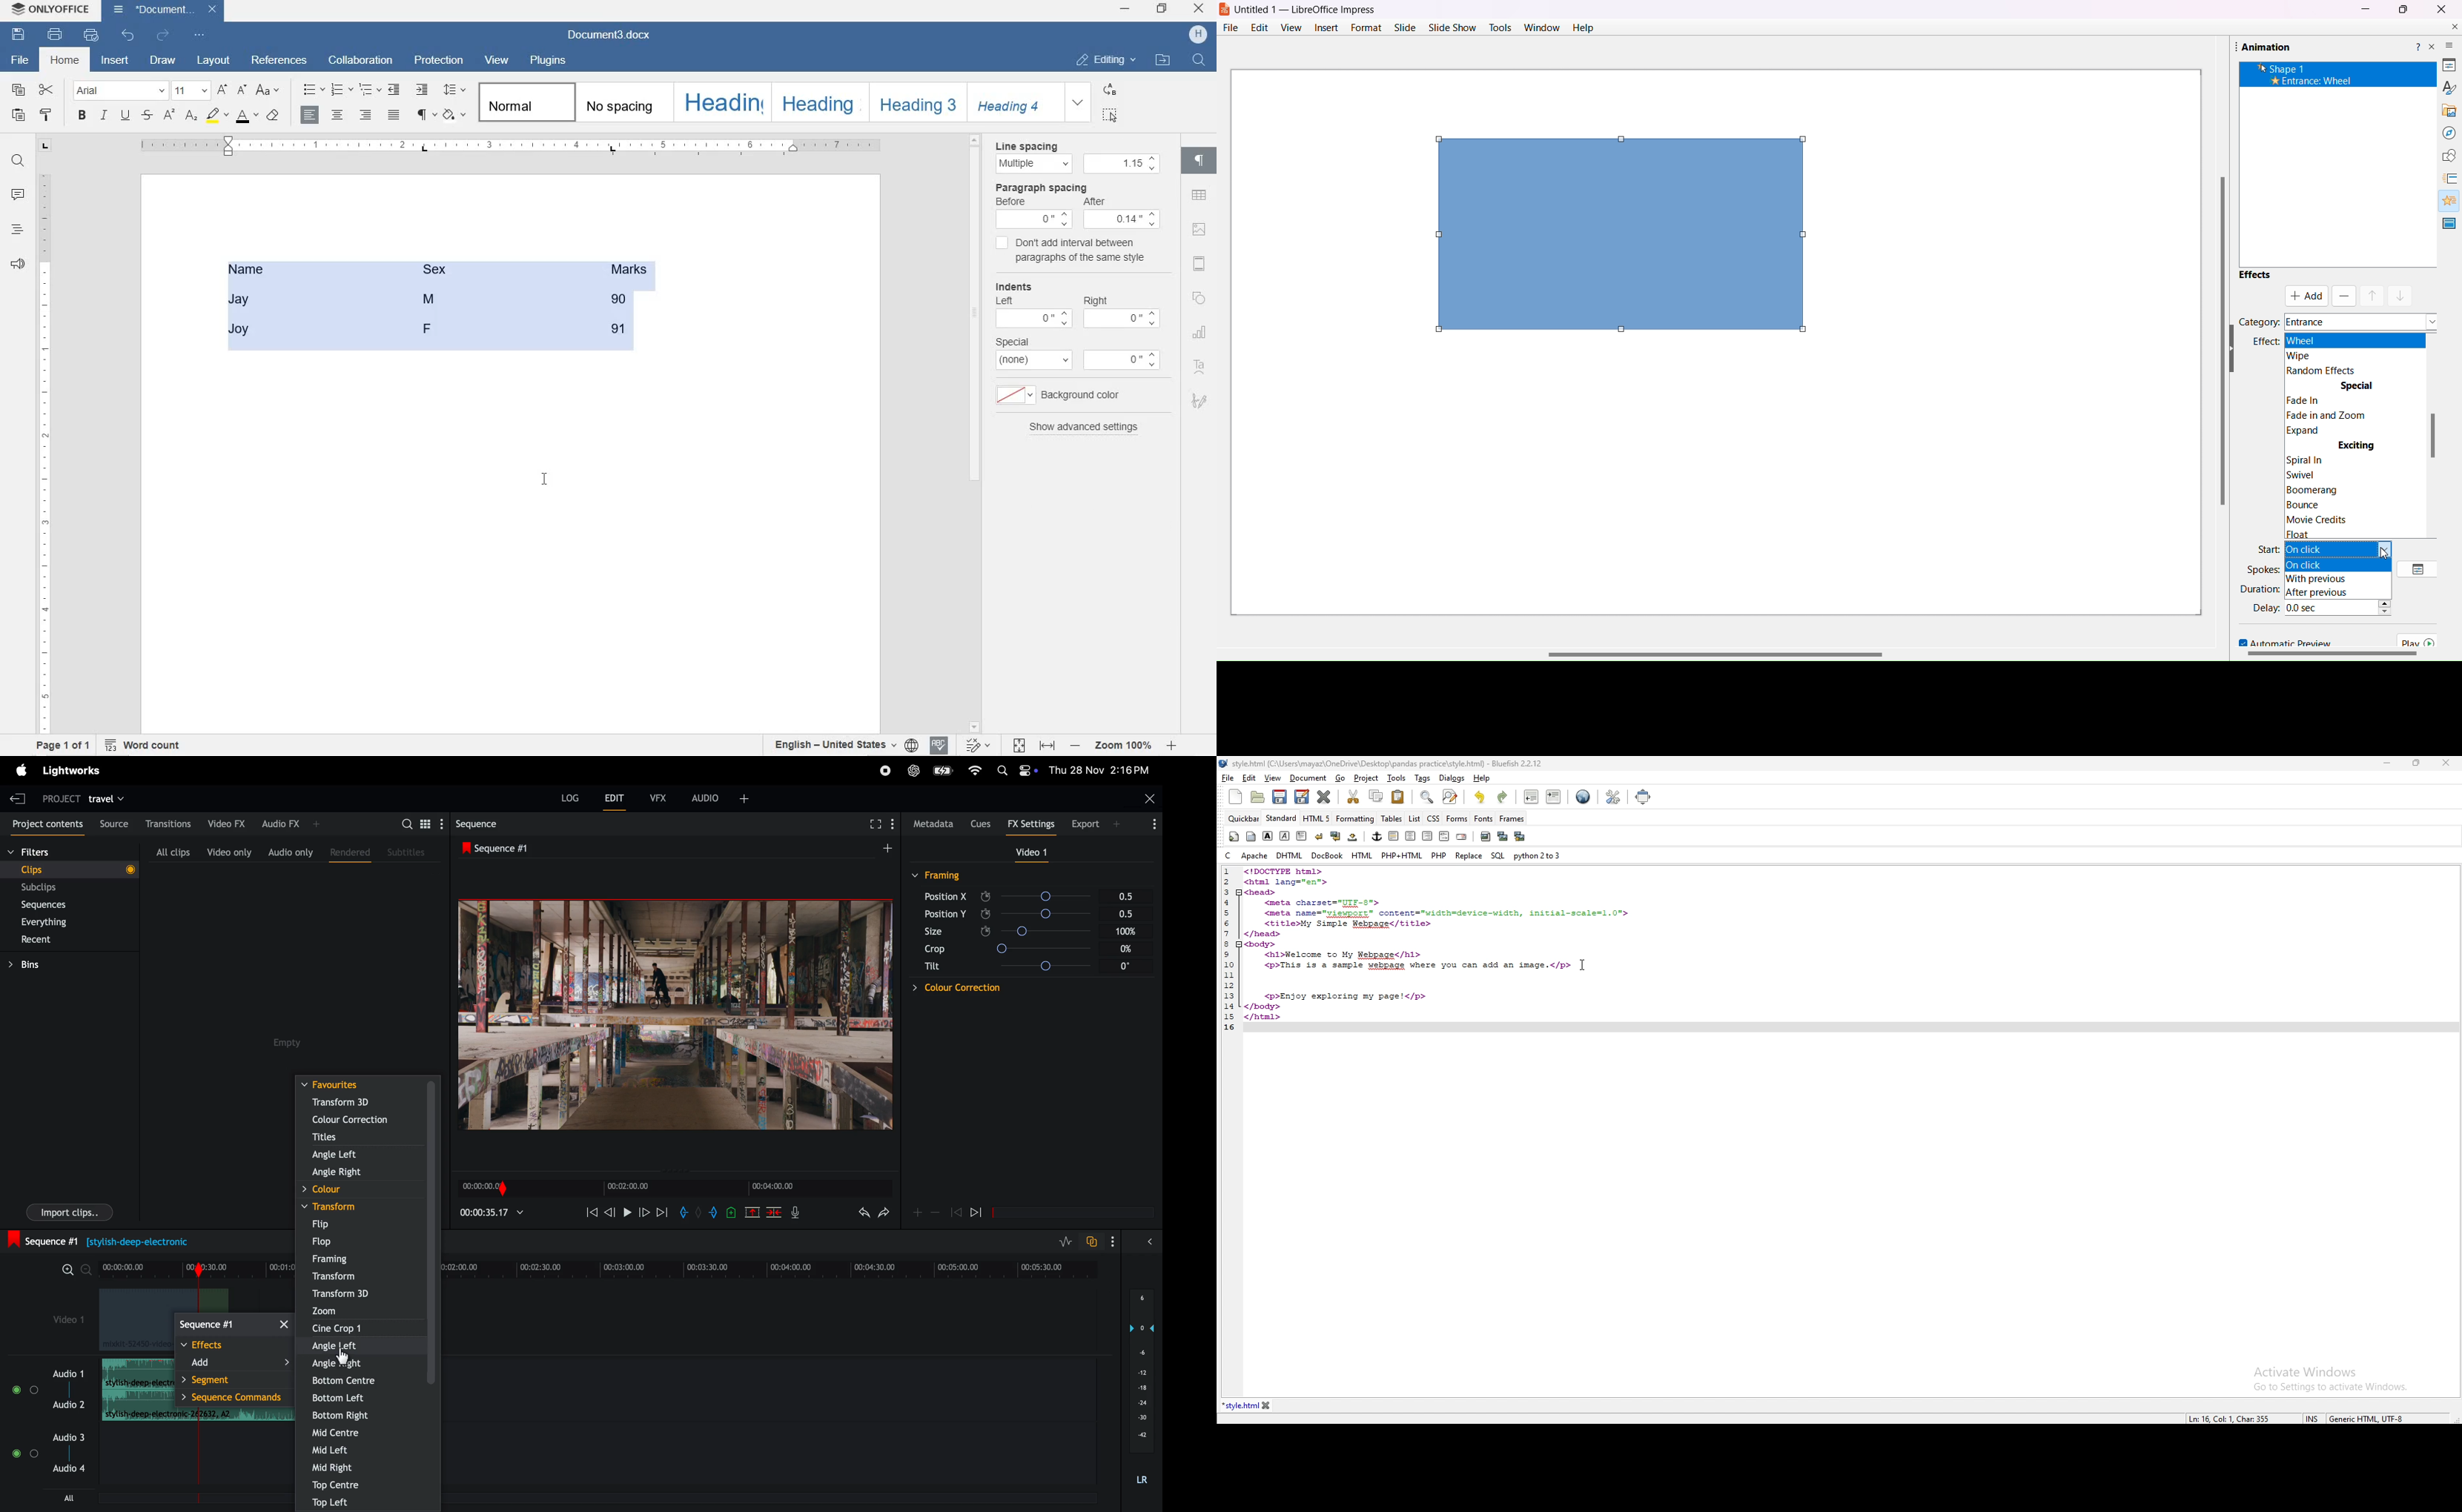 The width and height of the screenshot is (2464, 1512). Describe the element at coordinates (1086, 431) in the screenshot. I see `show advanced settings` at that location.